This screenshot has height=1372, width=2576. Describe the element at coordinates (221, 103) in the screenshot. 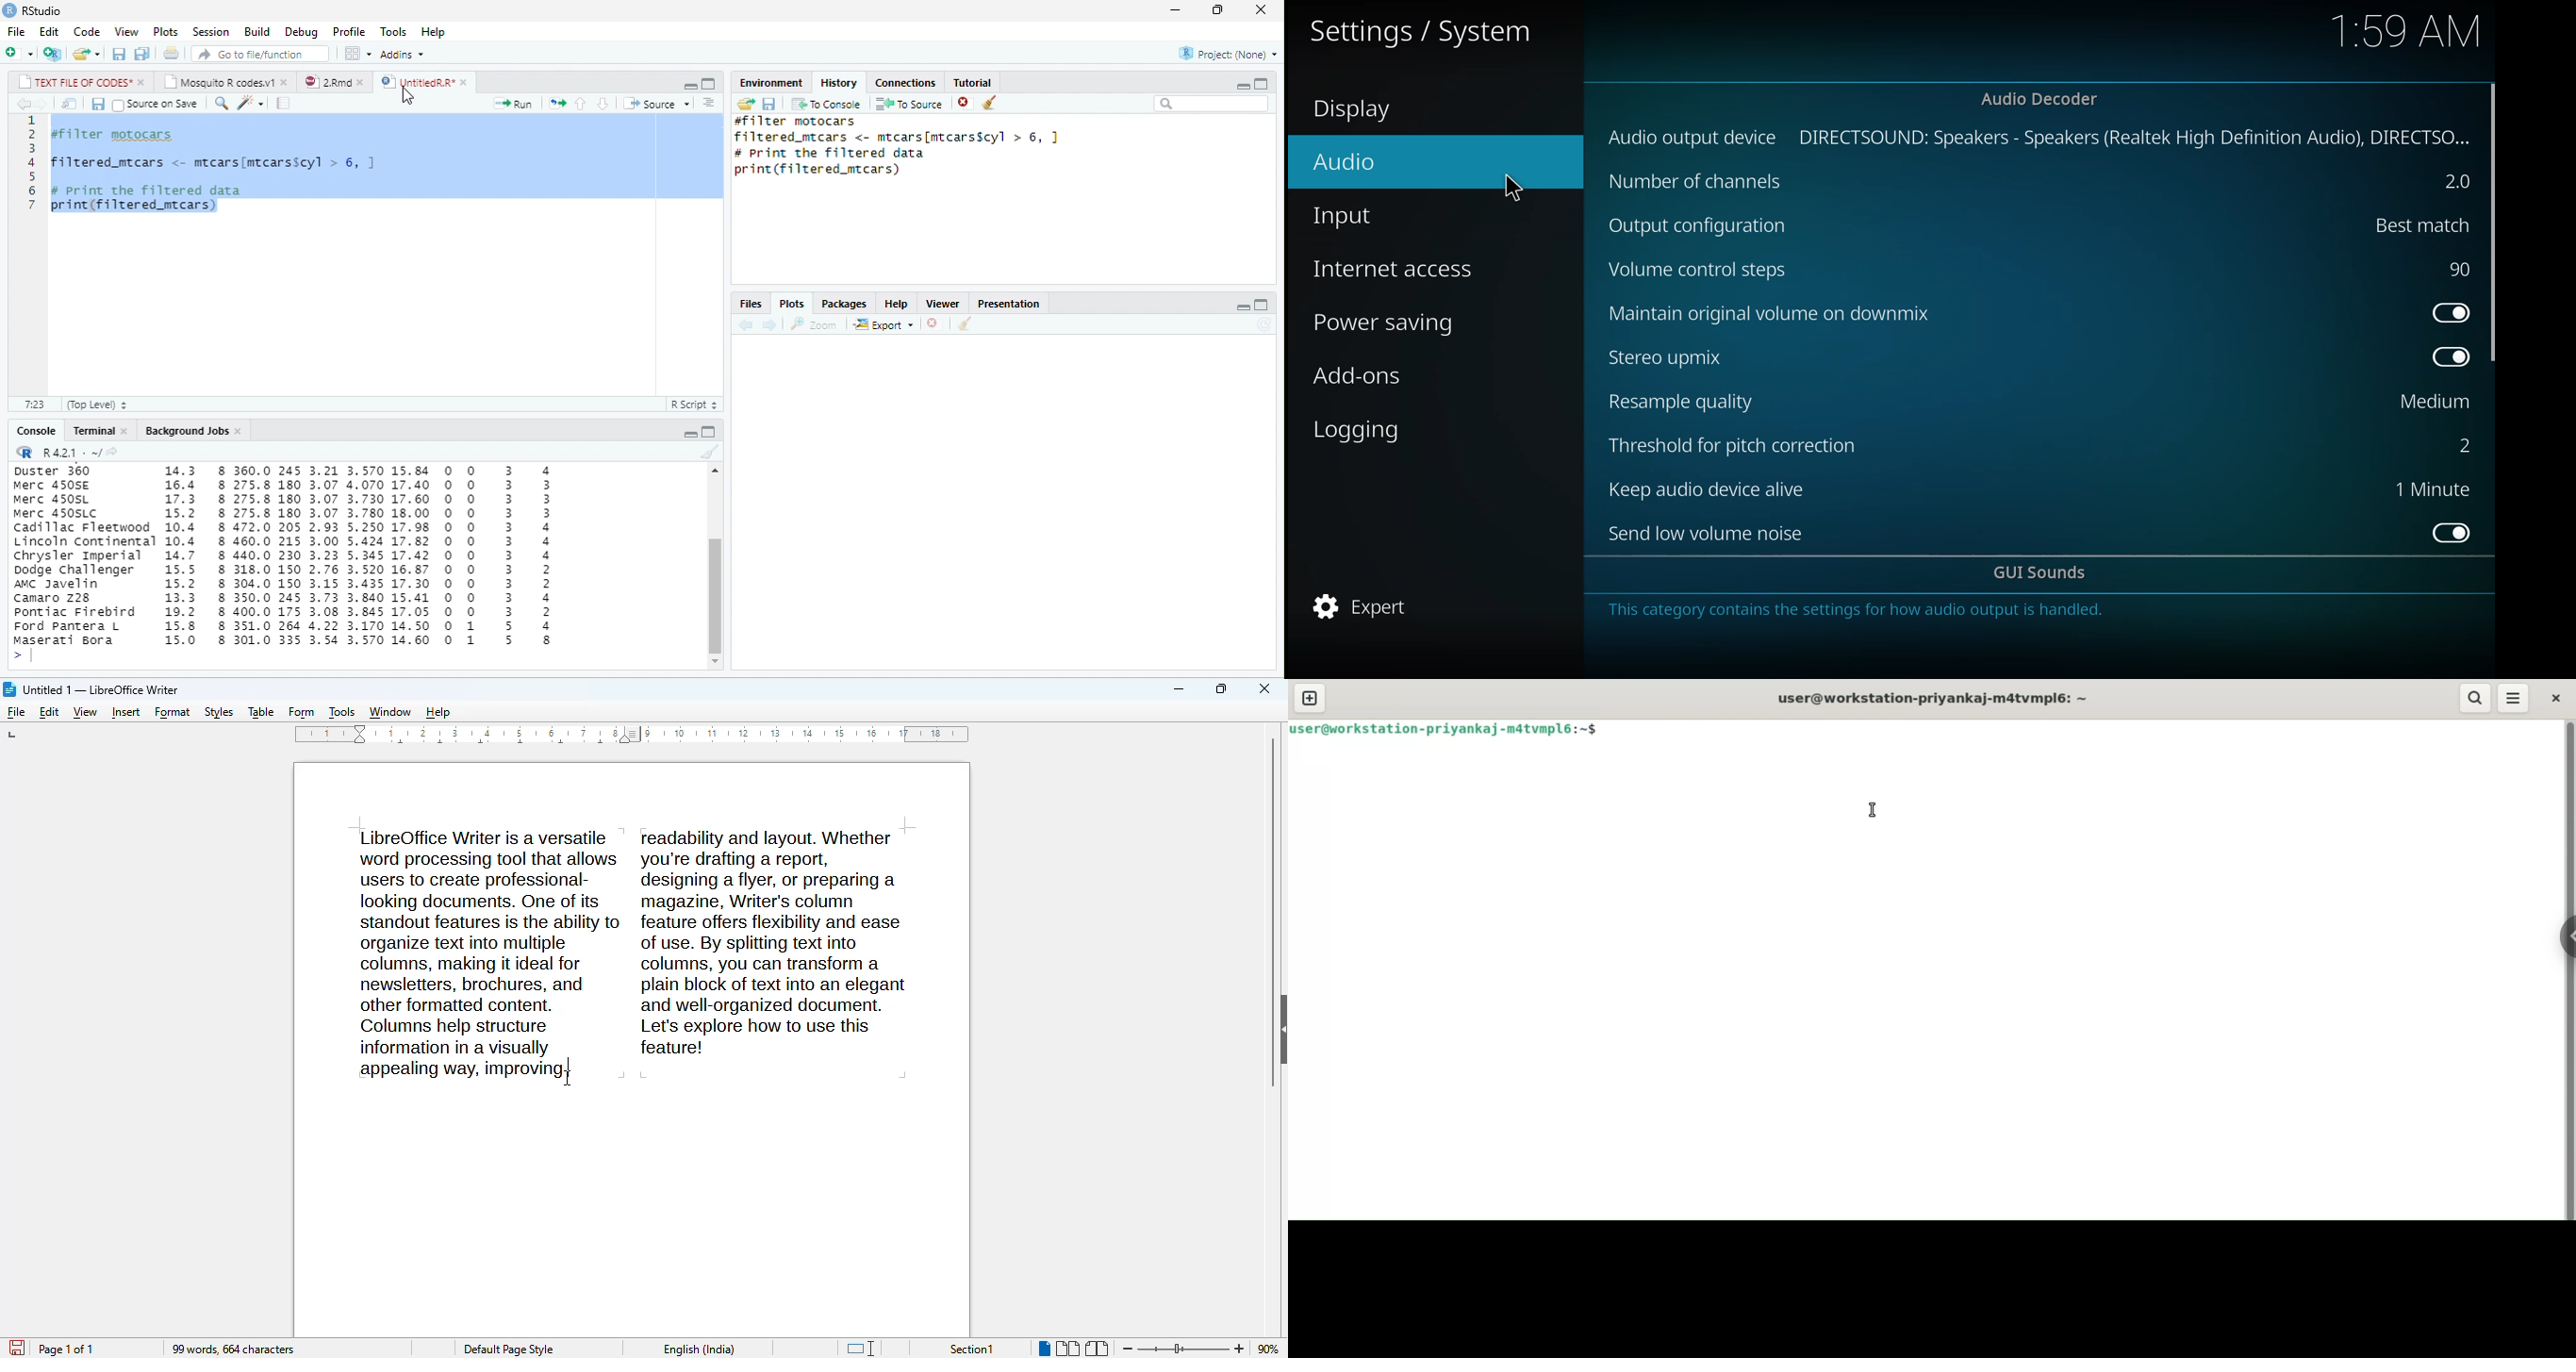

I see `search` at that location.